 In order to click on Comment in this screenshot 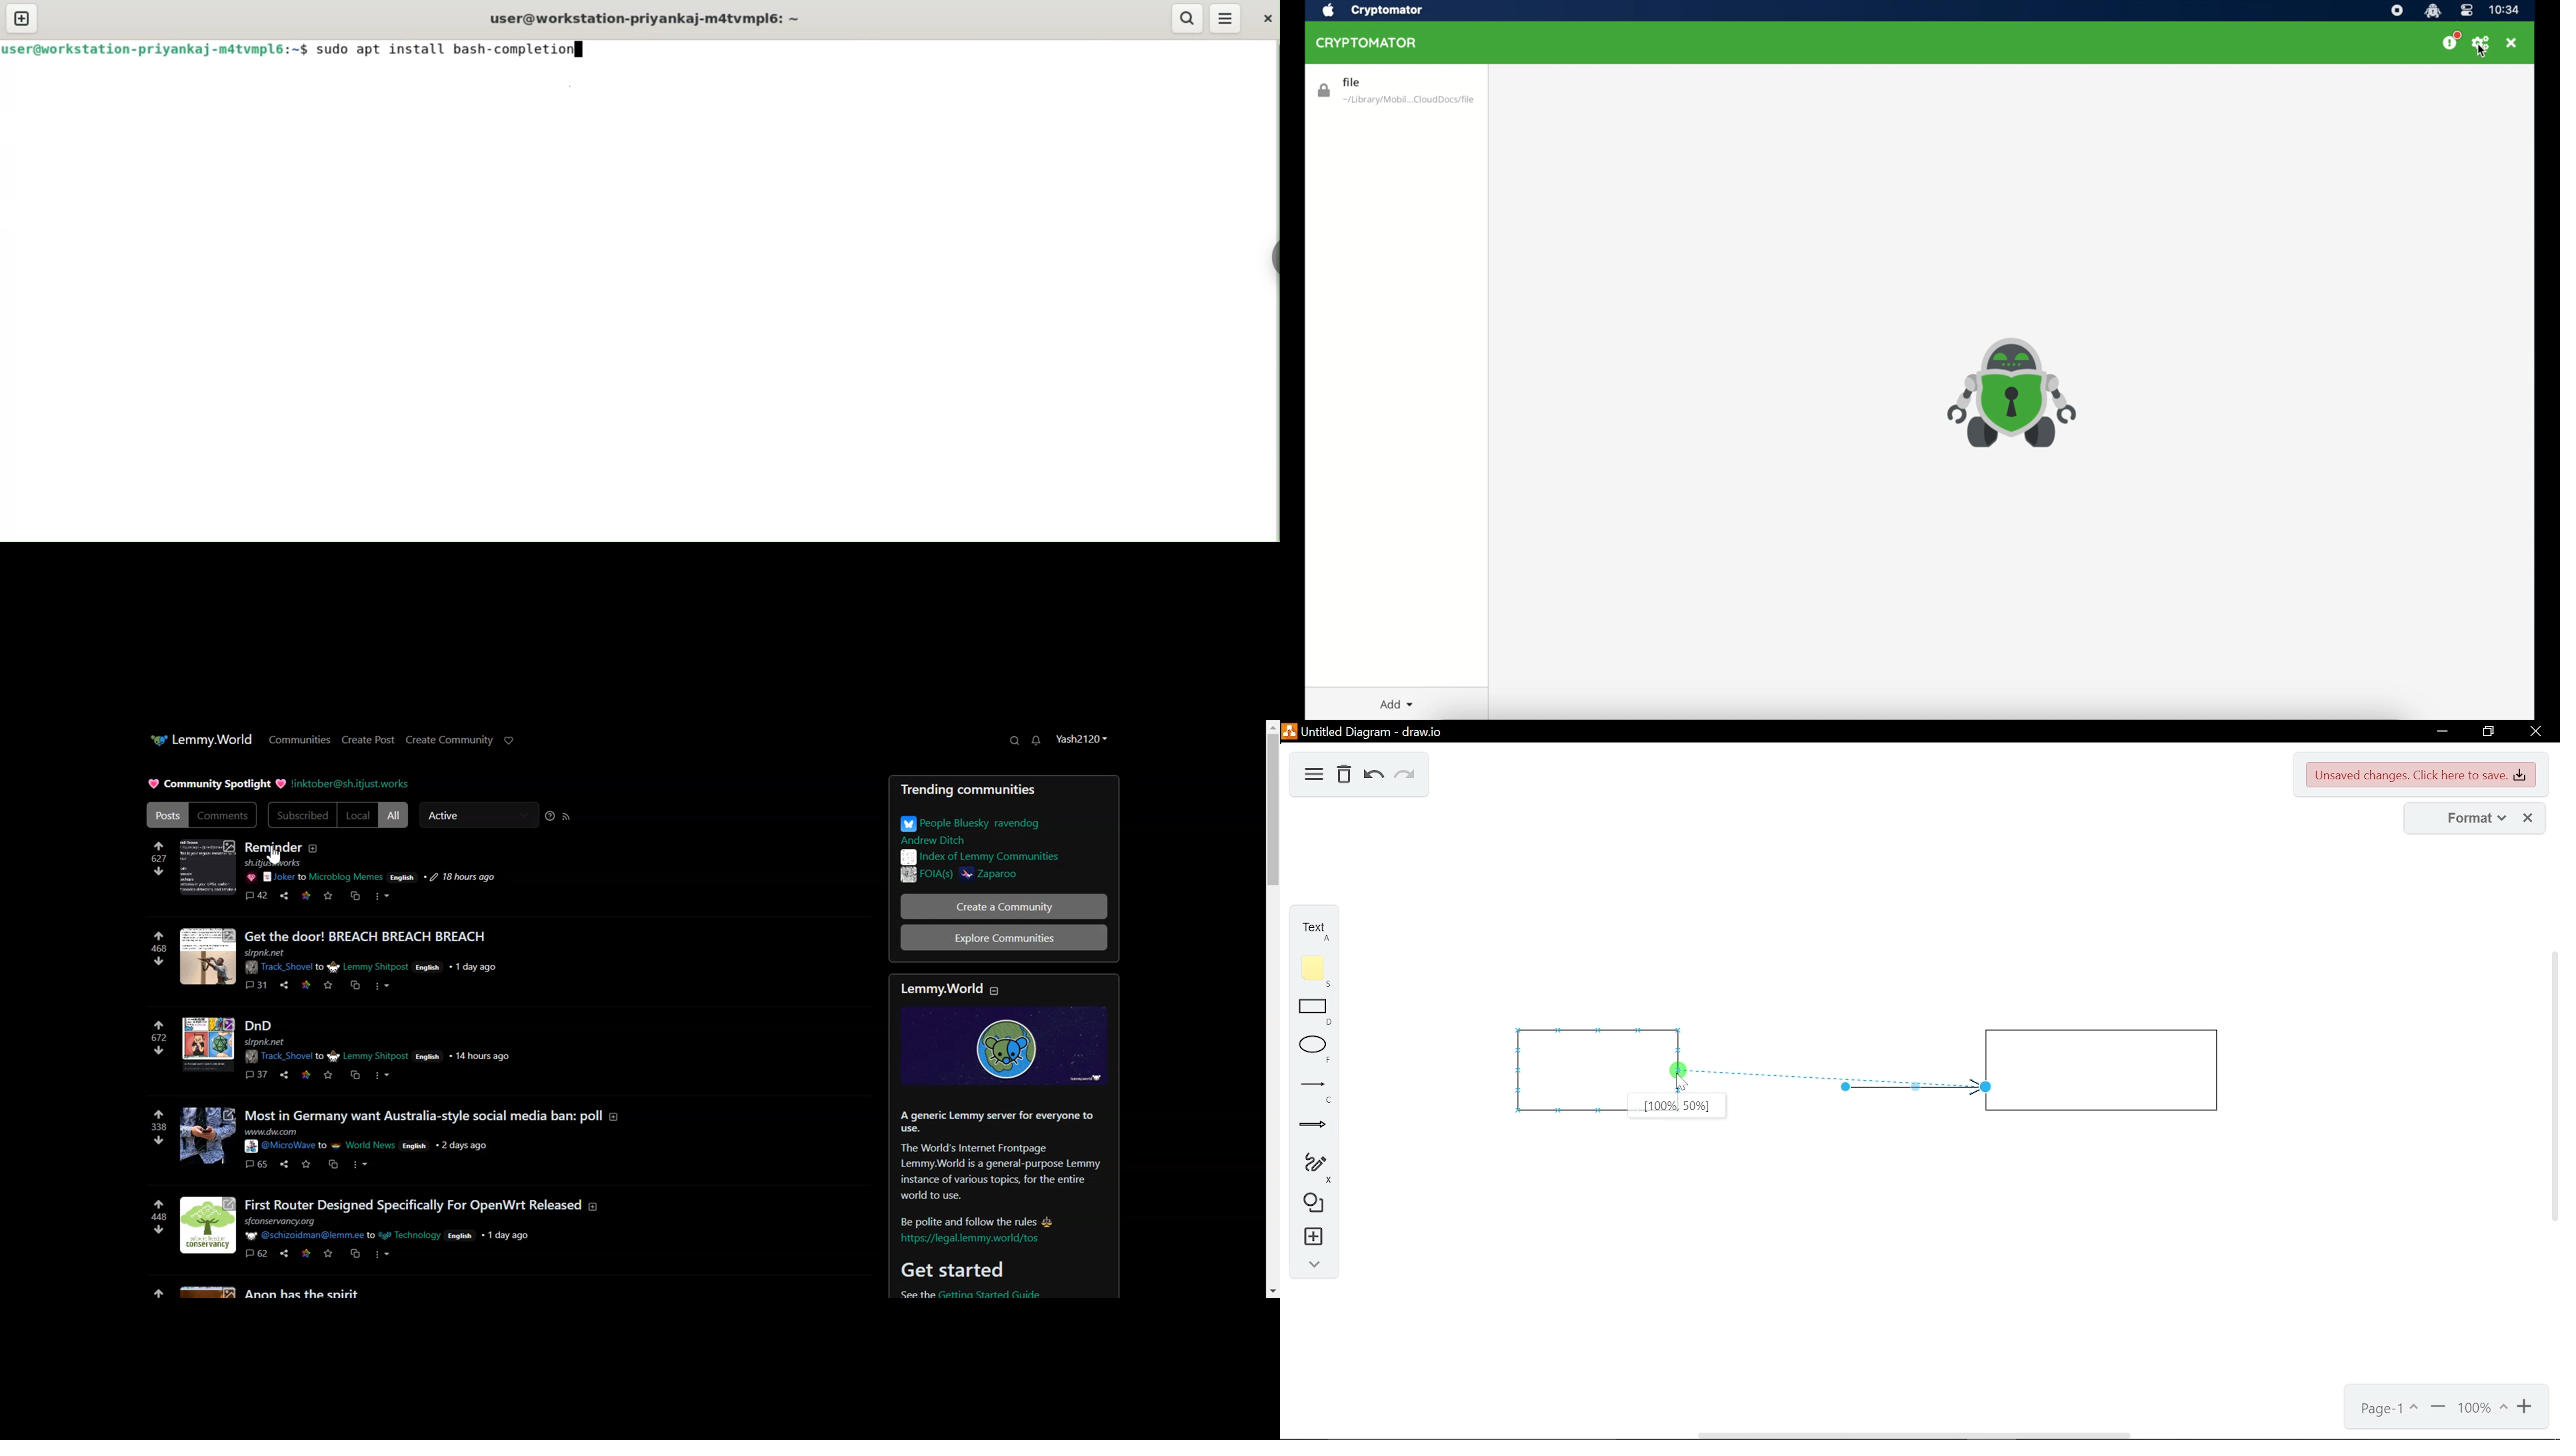, I will do `click(256, 895)`.